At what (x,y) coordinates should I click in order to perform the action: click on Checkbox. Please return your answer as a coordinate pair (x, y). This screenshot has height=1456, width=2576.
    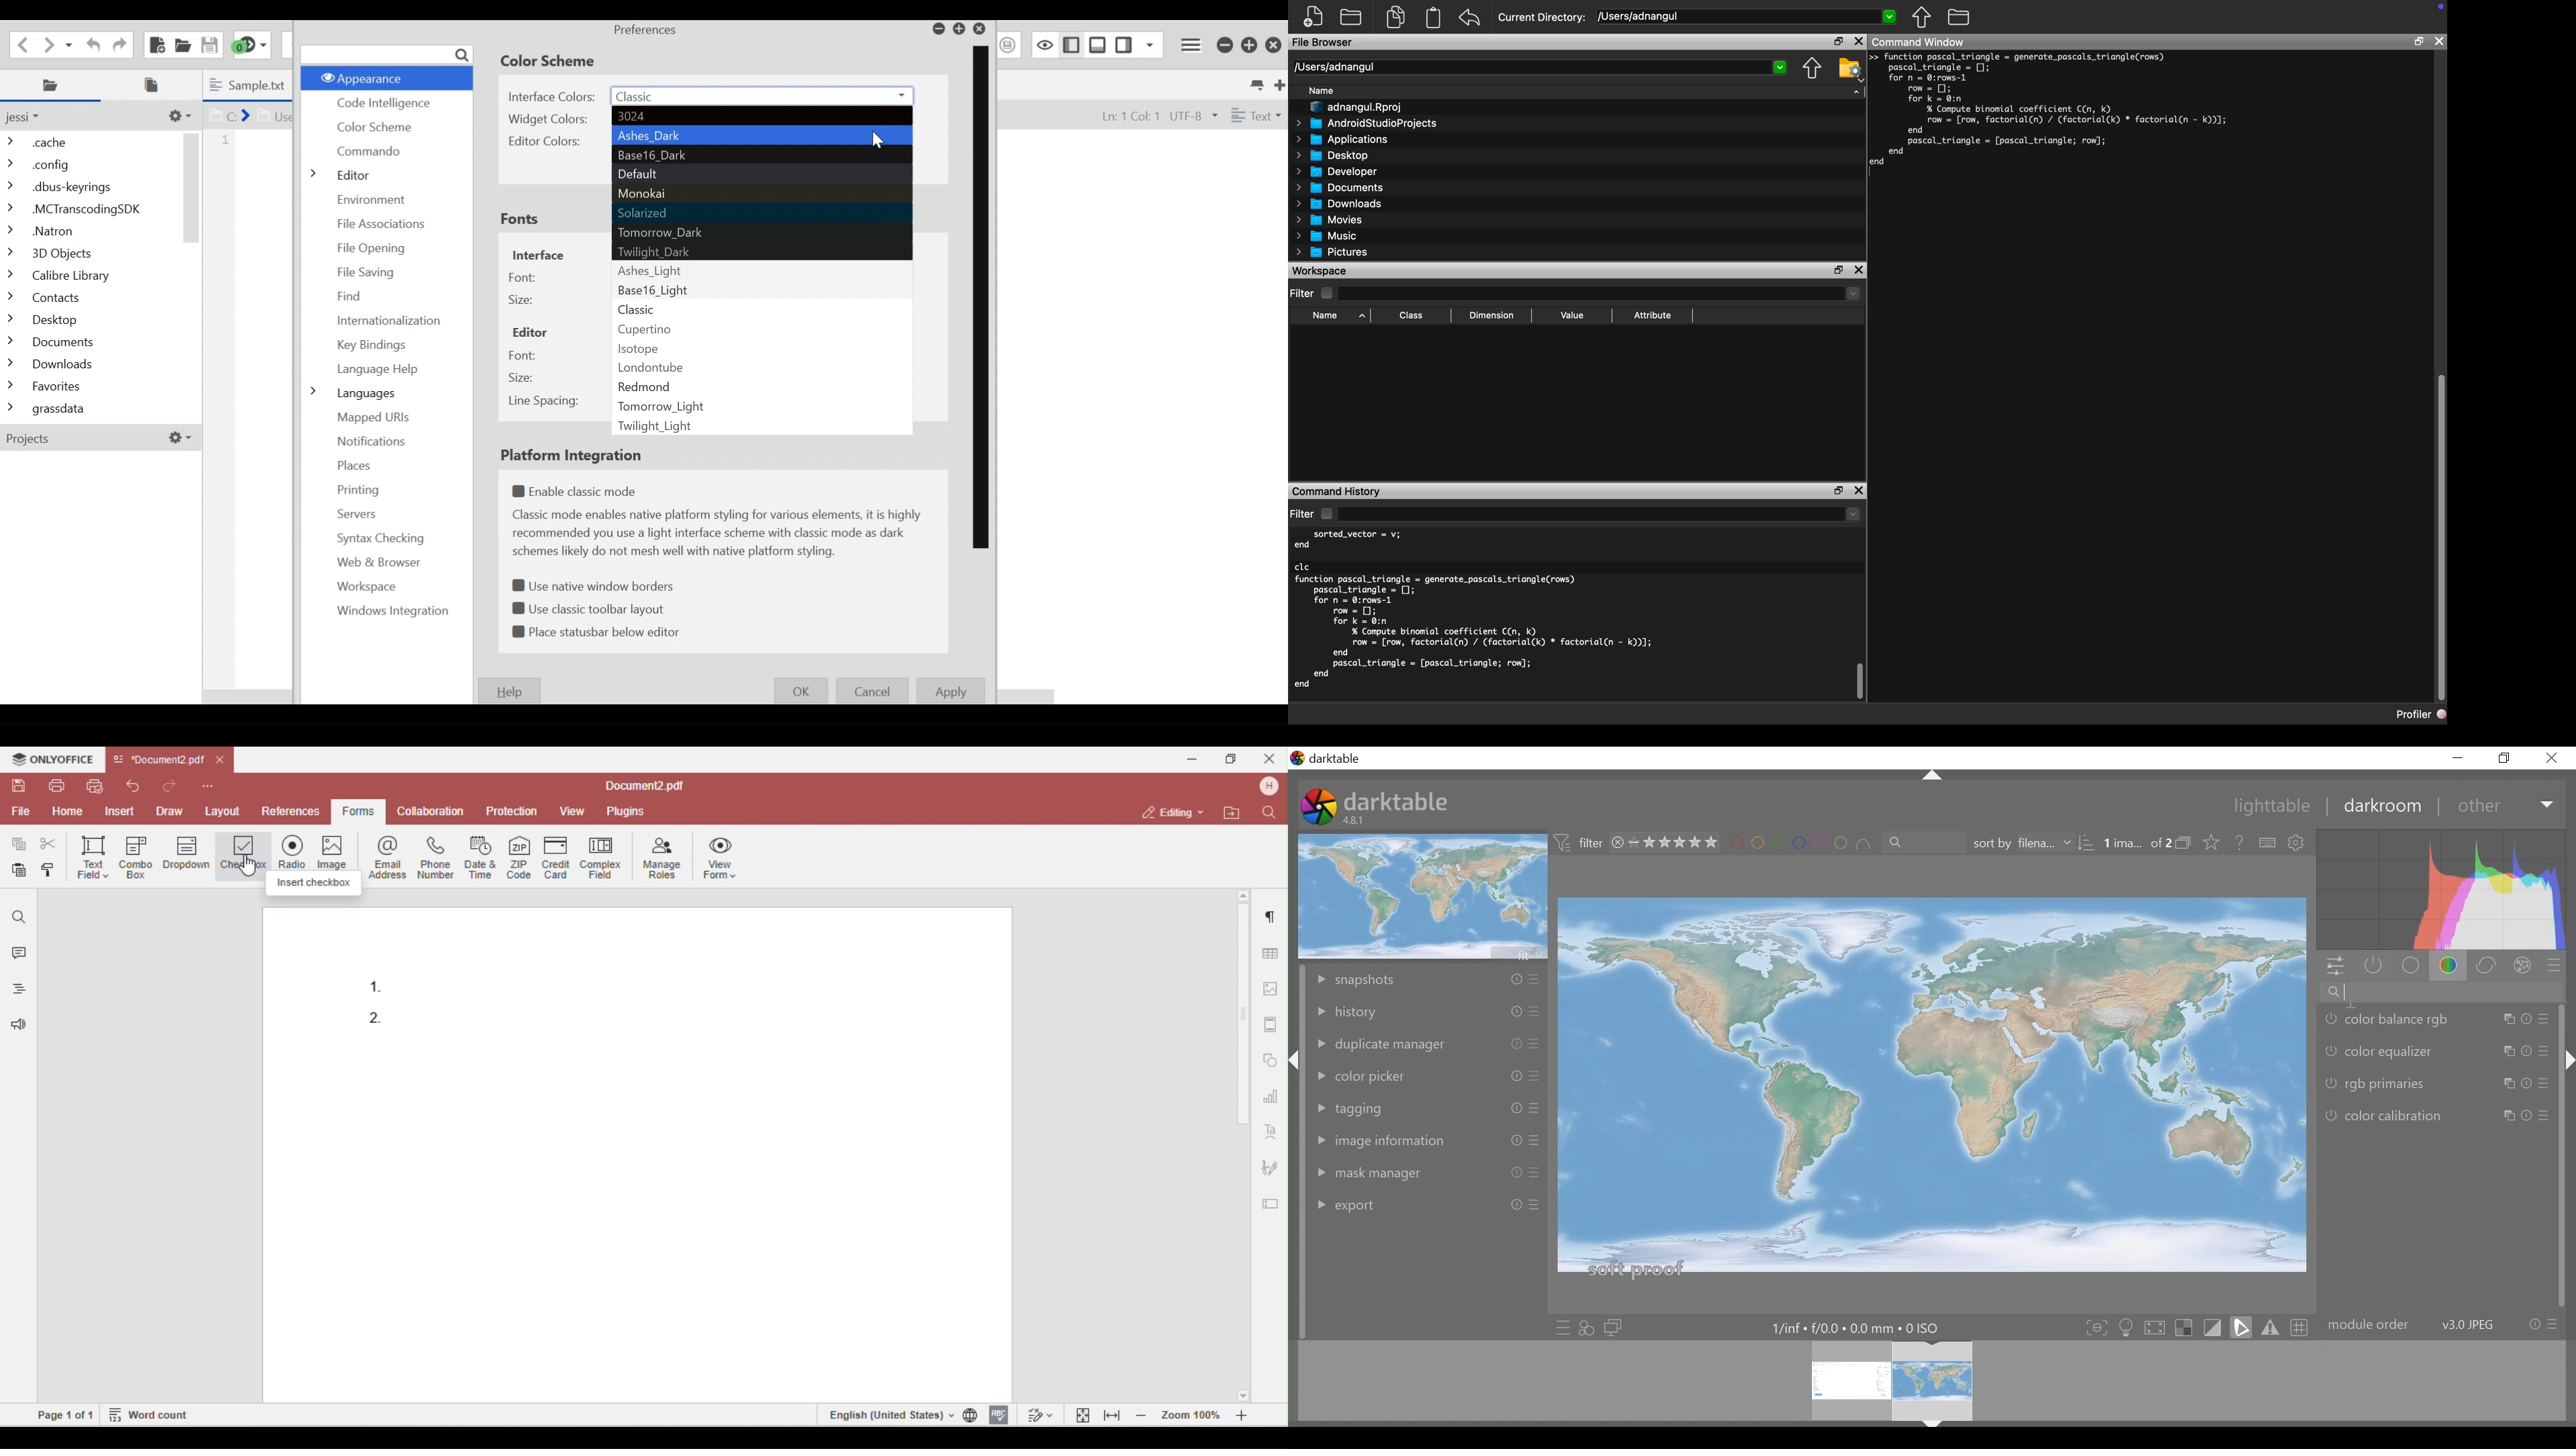
    Looking at the image, I should click on (1326, 513).